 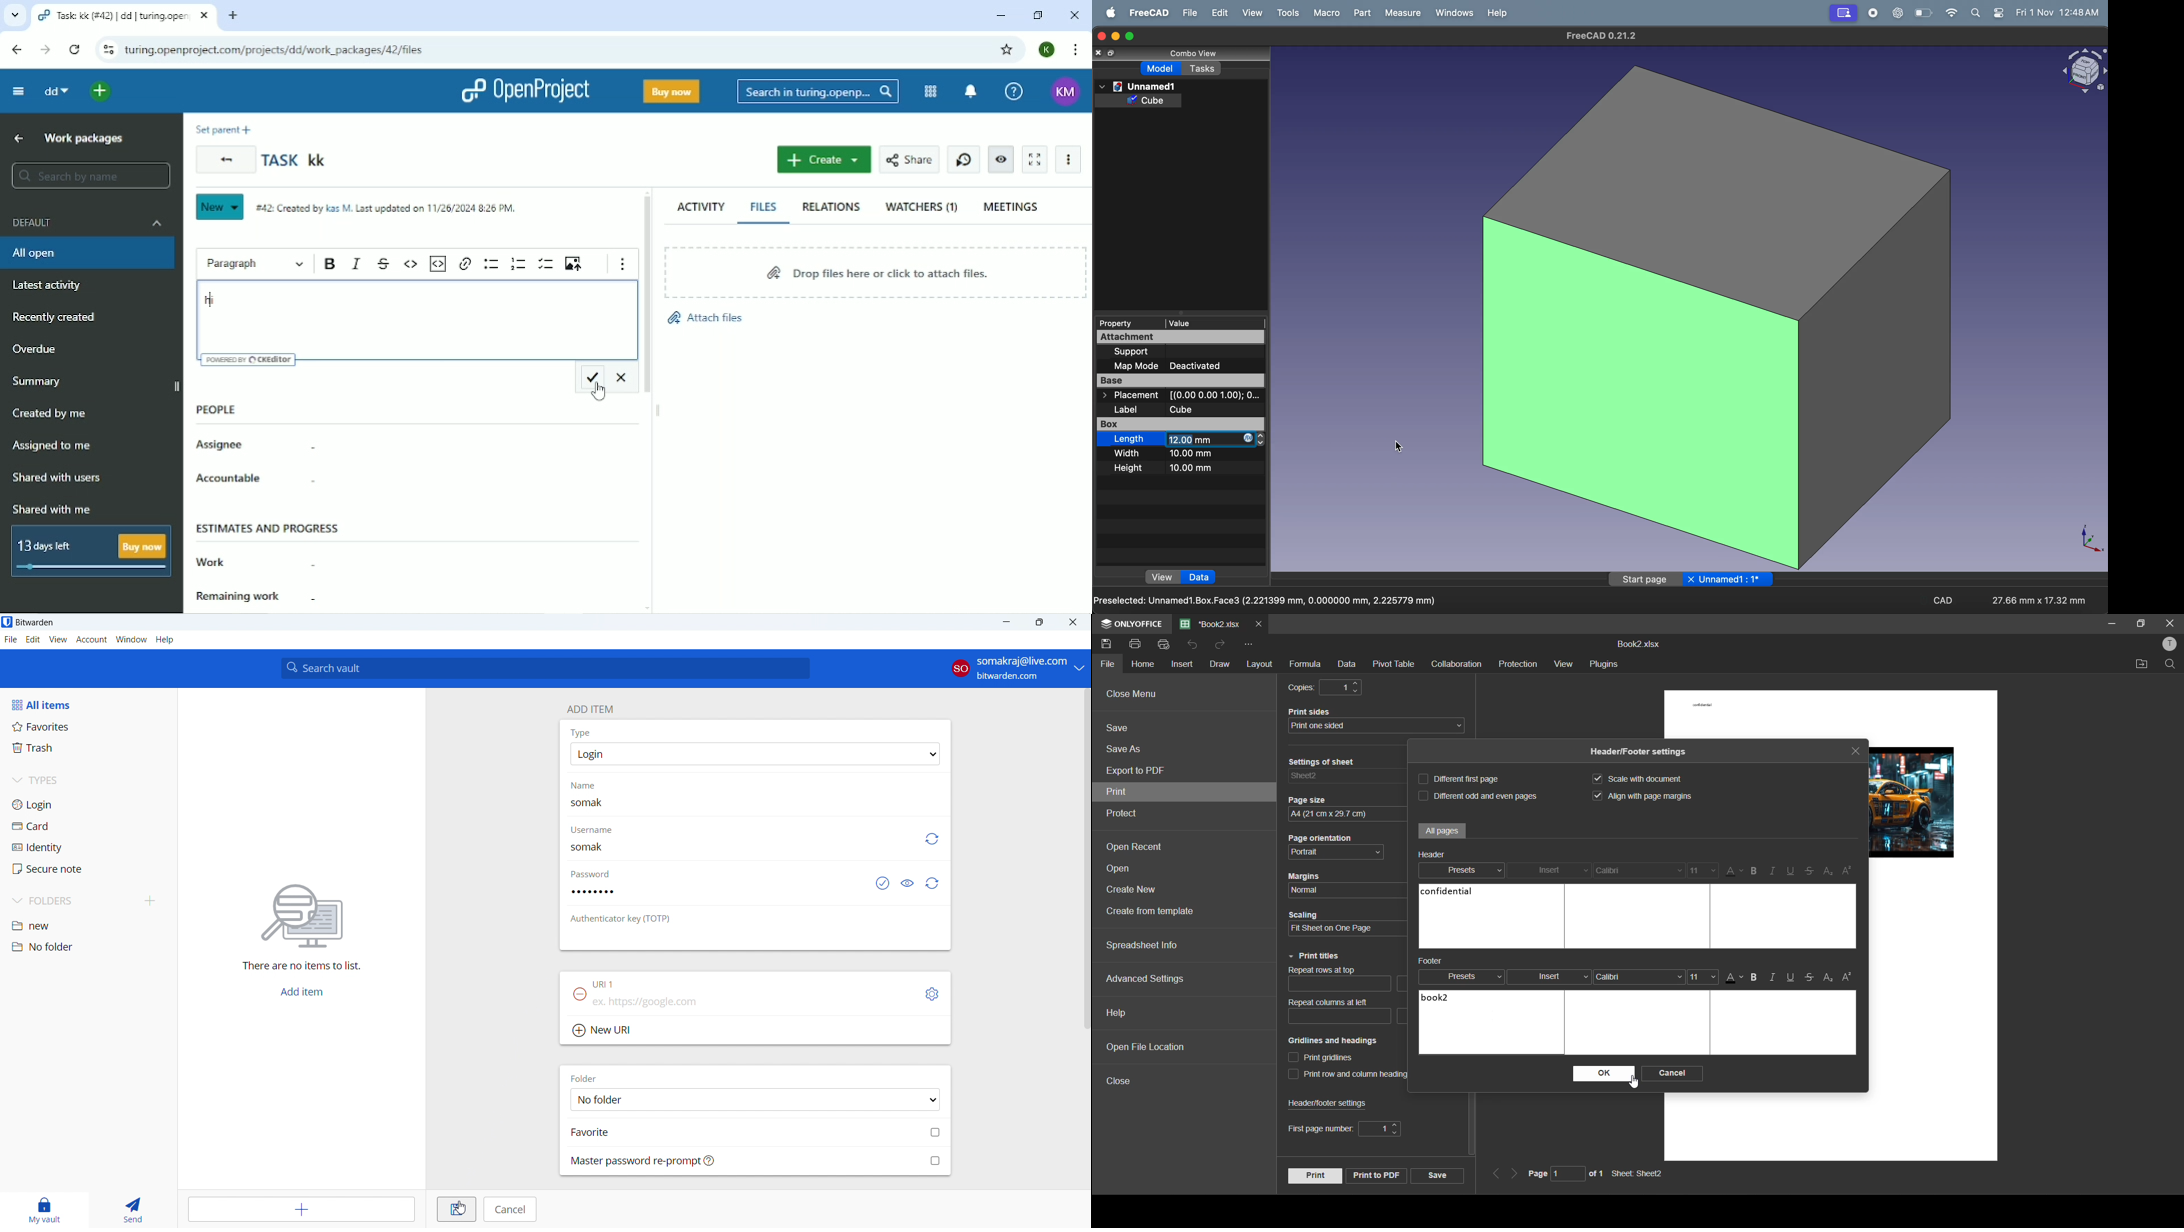 What do you see at coordinates (2083, 73) in the screenshot?
I see `object view` at bounding box center [2083, 73].